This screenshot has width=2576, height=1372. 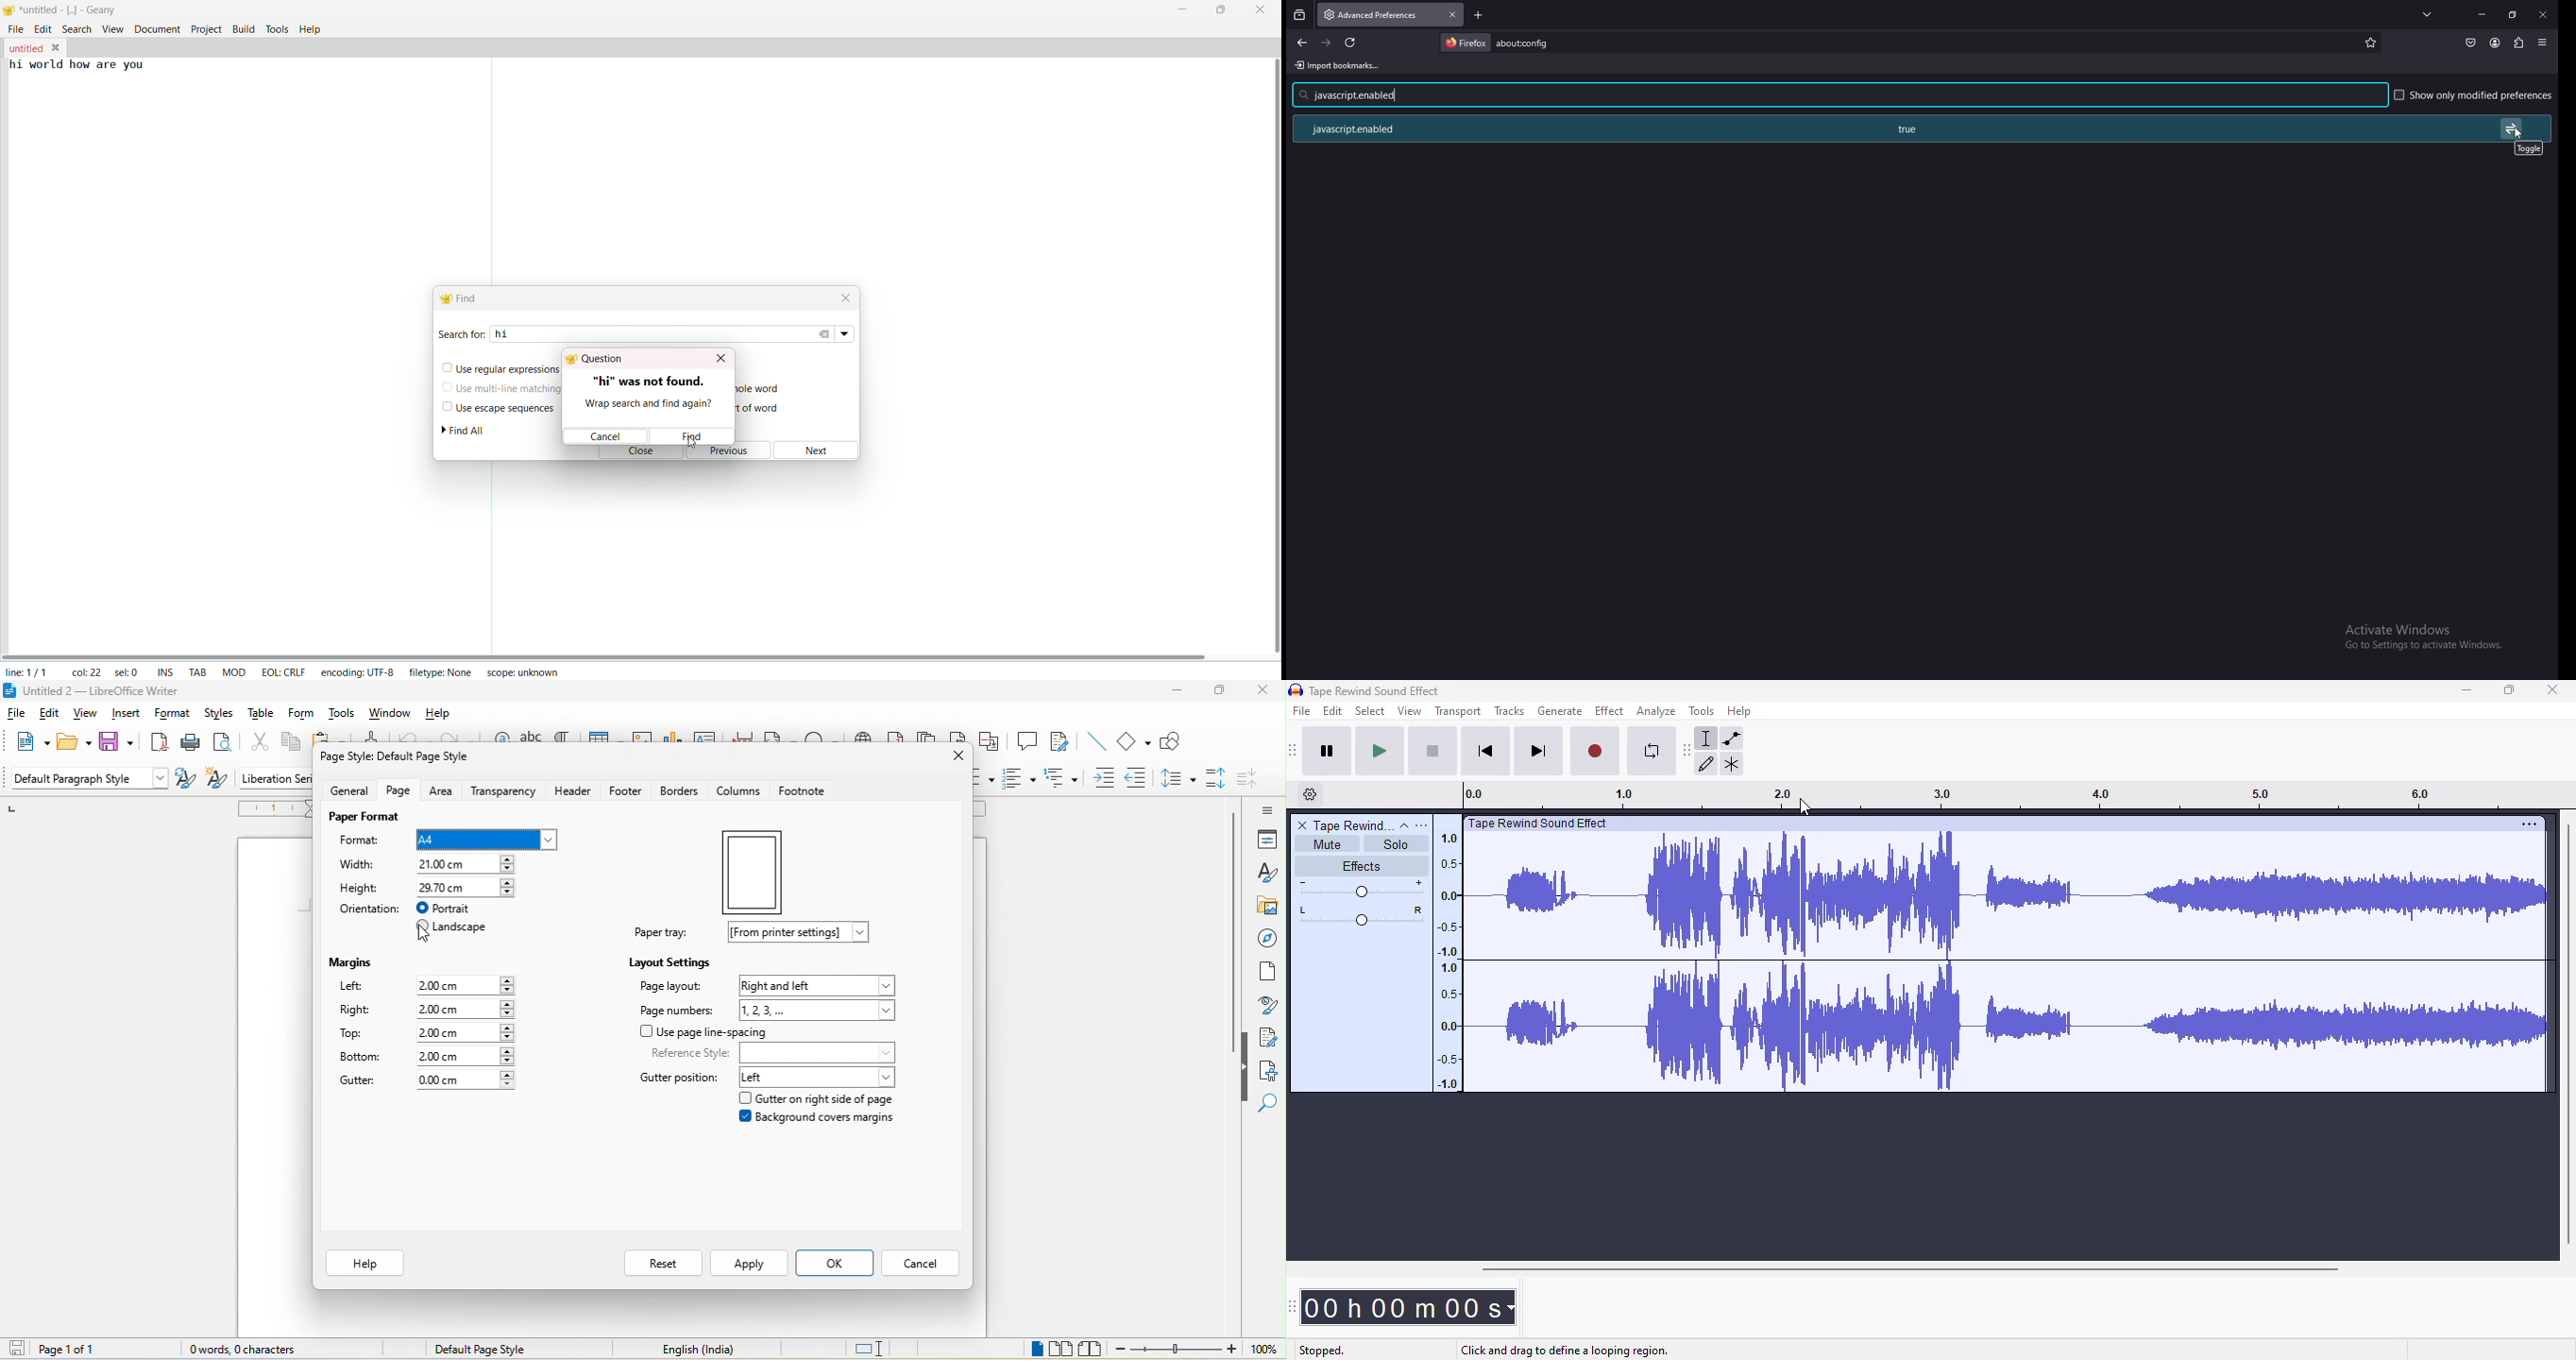 I want to click on envelope tool, so click(x=1732, y=739).